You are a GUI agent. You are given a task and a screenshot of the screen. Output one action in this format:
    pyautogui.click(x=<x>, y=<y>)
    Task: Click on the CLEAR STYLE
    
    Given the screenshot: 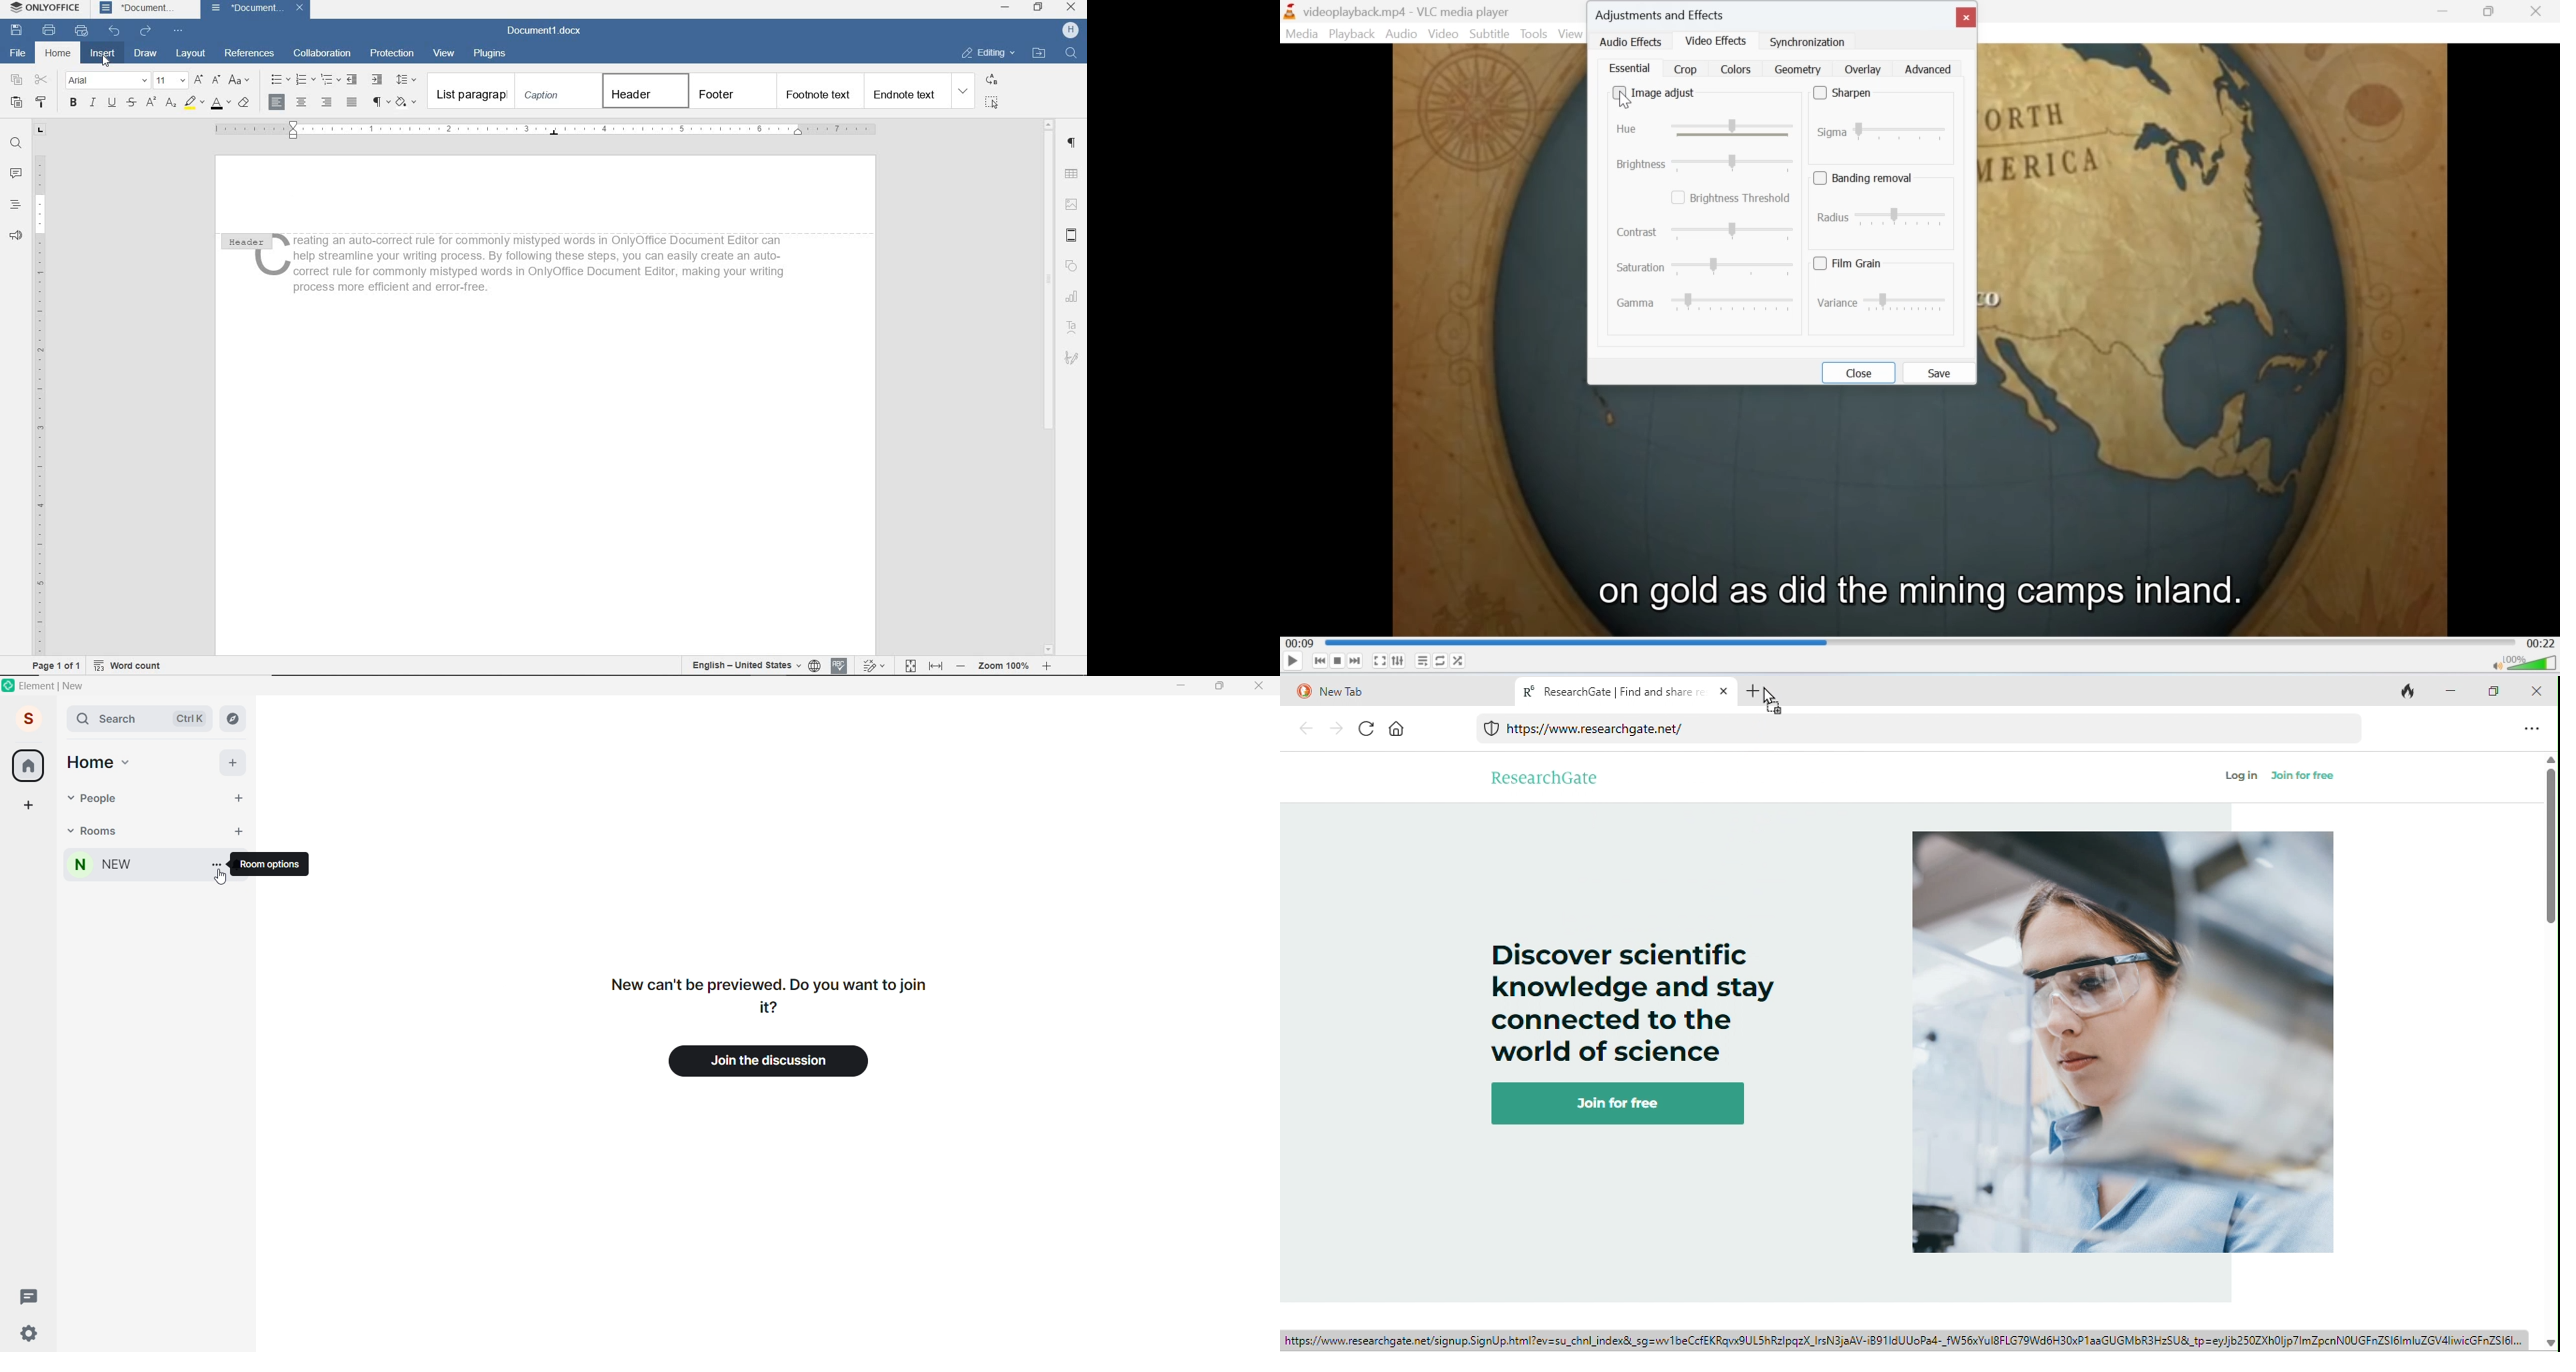 What is the action you would take?
    pyautogui.click(x=243, y=104)
    